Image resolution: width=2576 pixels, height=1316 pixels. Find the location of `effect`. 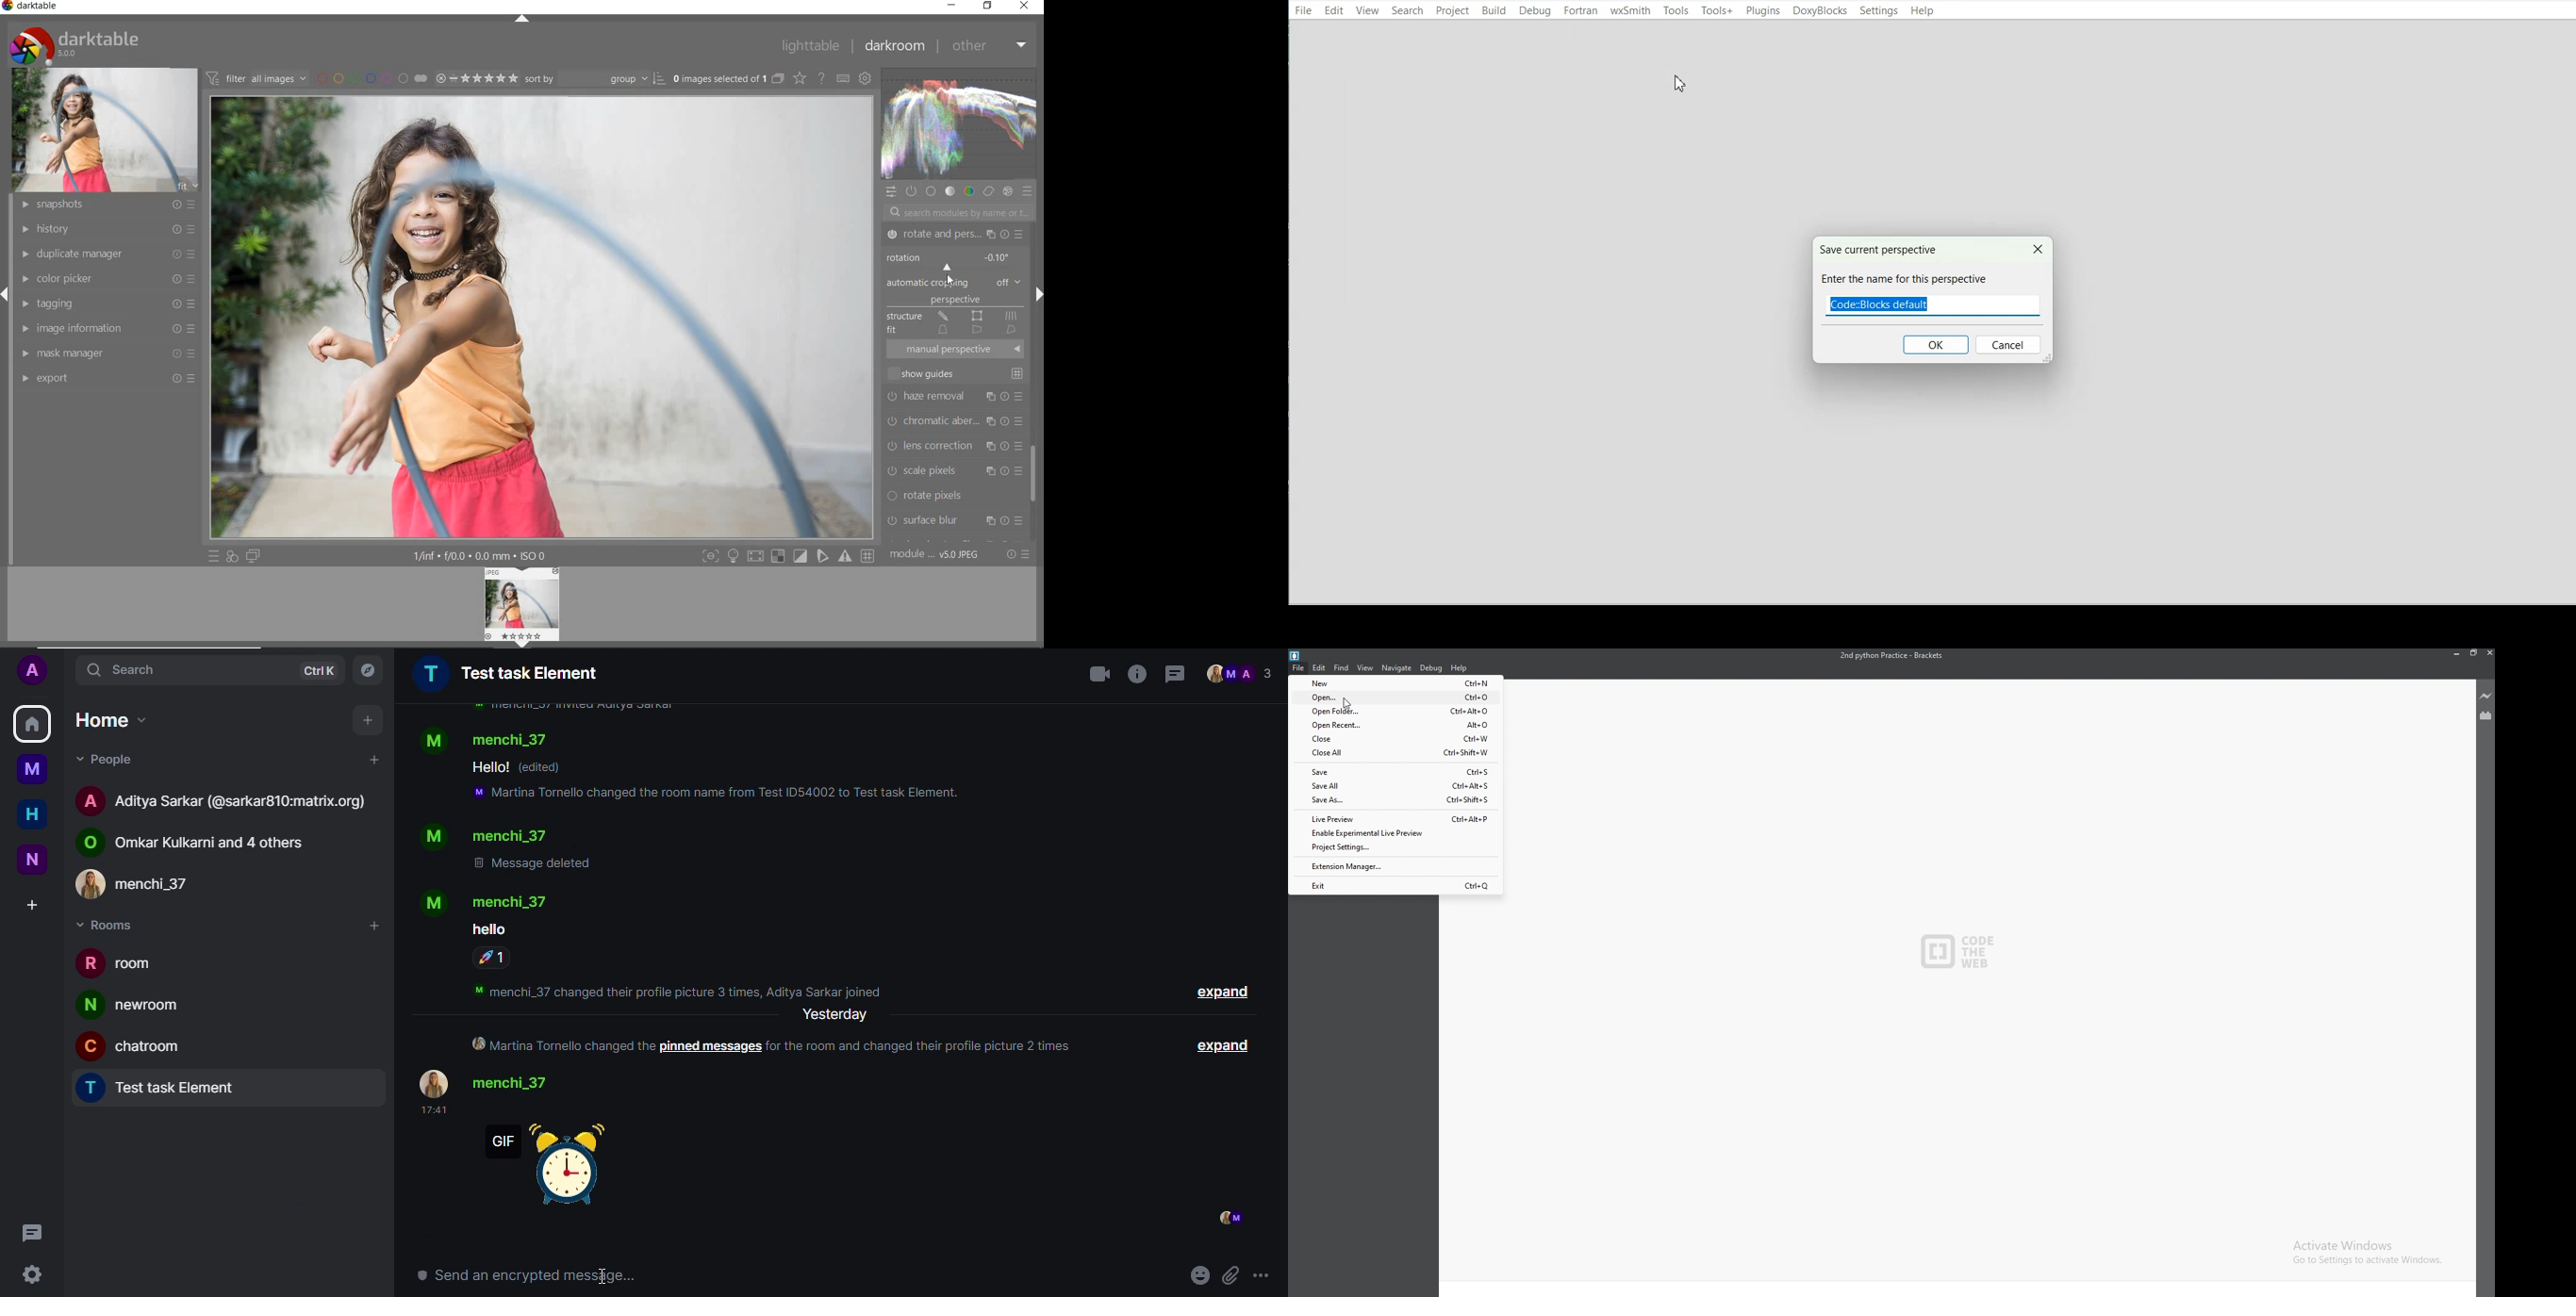

effect is located at coordinates (1009, 193).